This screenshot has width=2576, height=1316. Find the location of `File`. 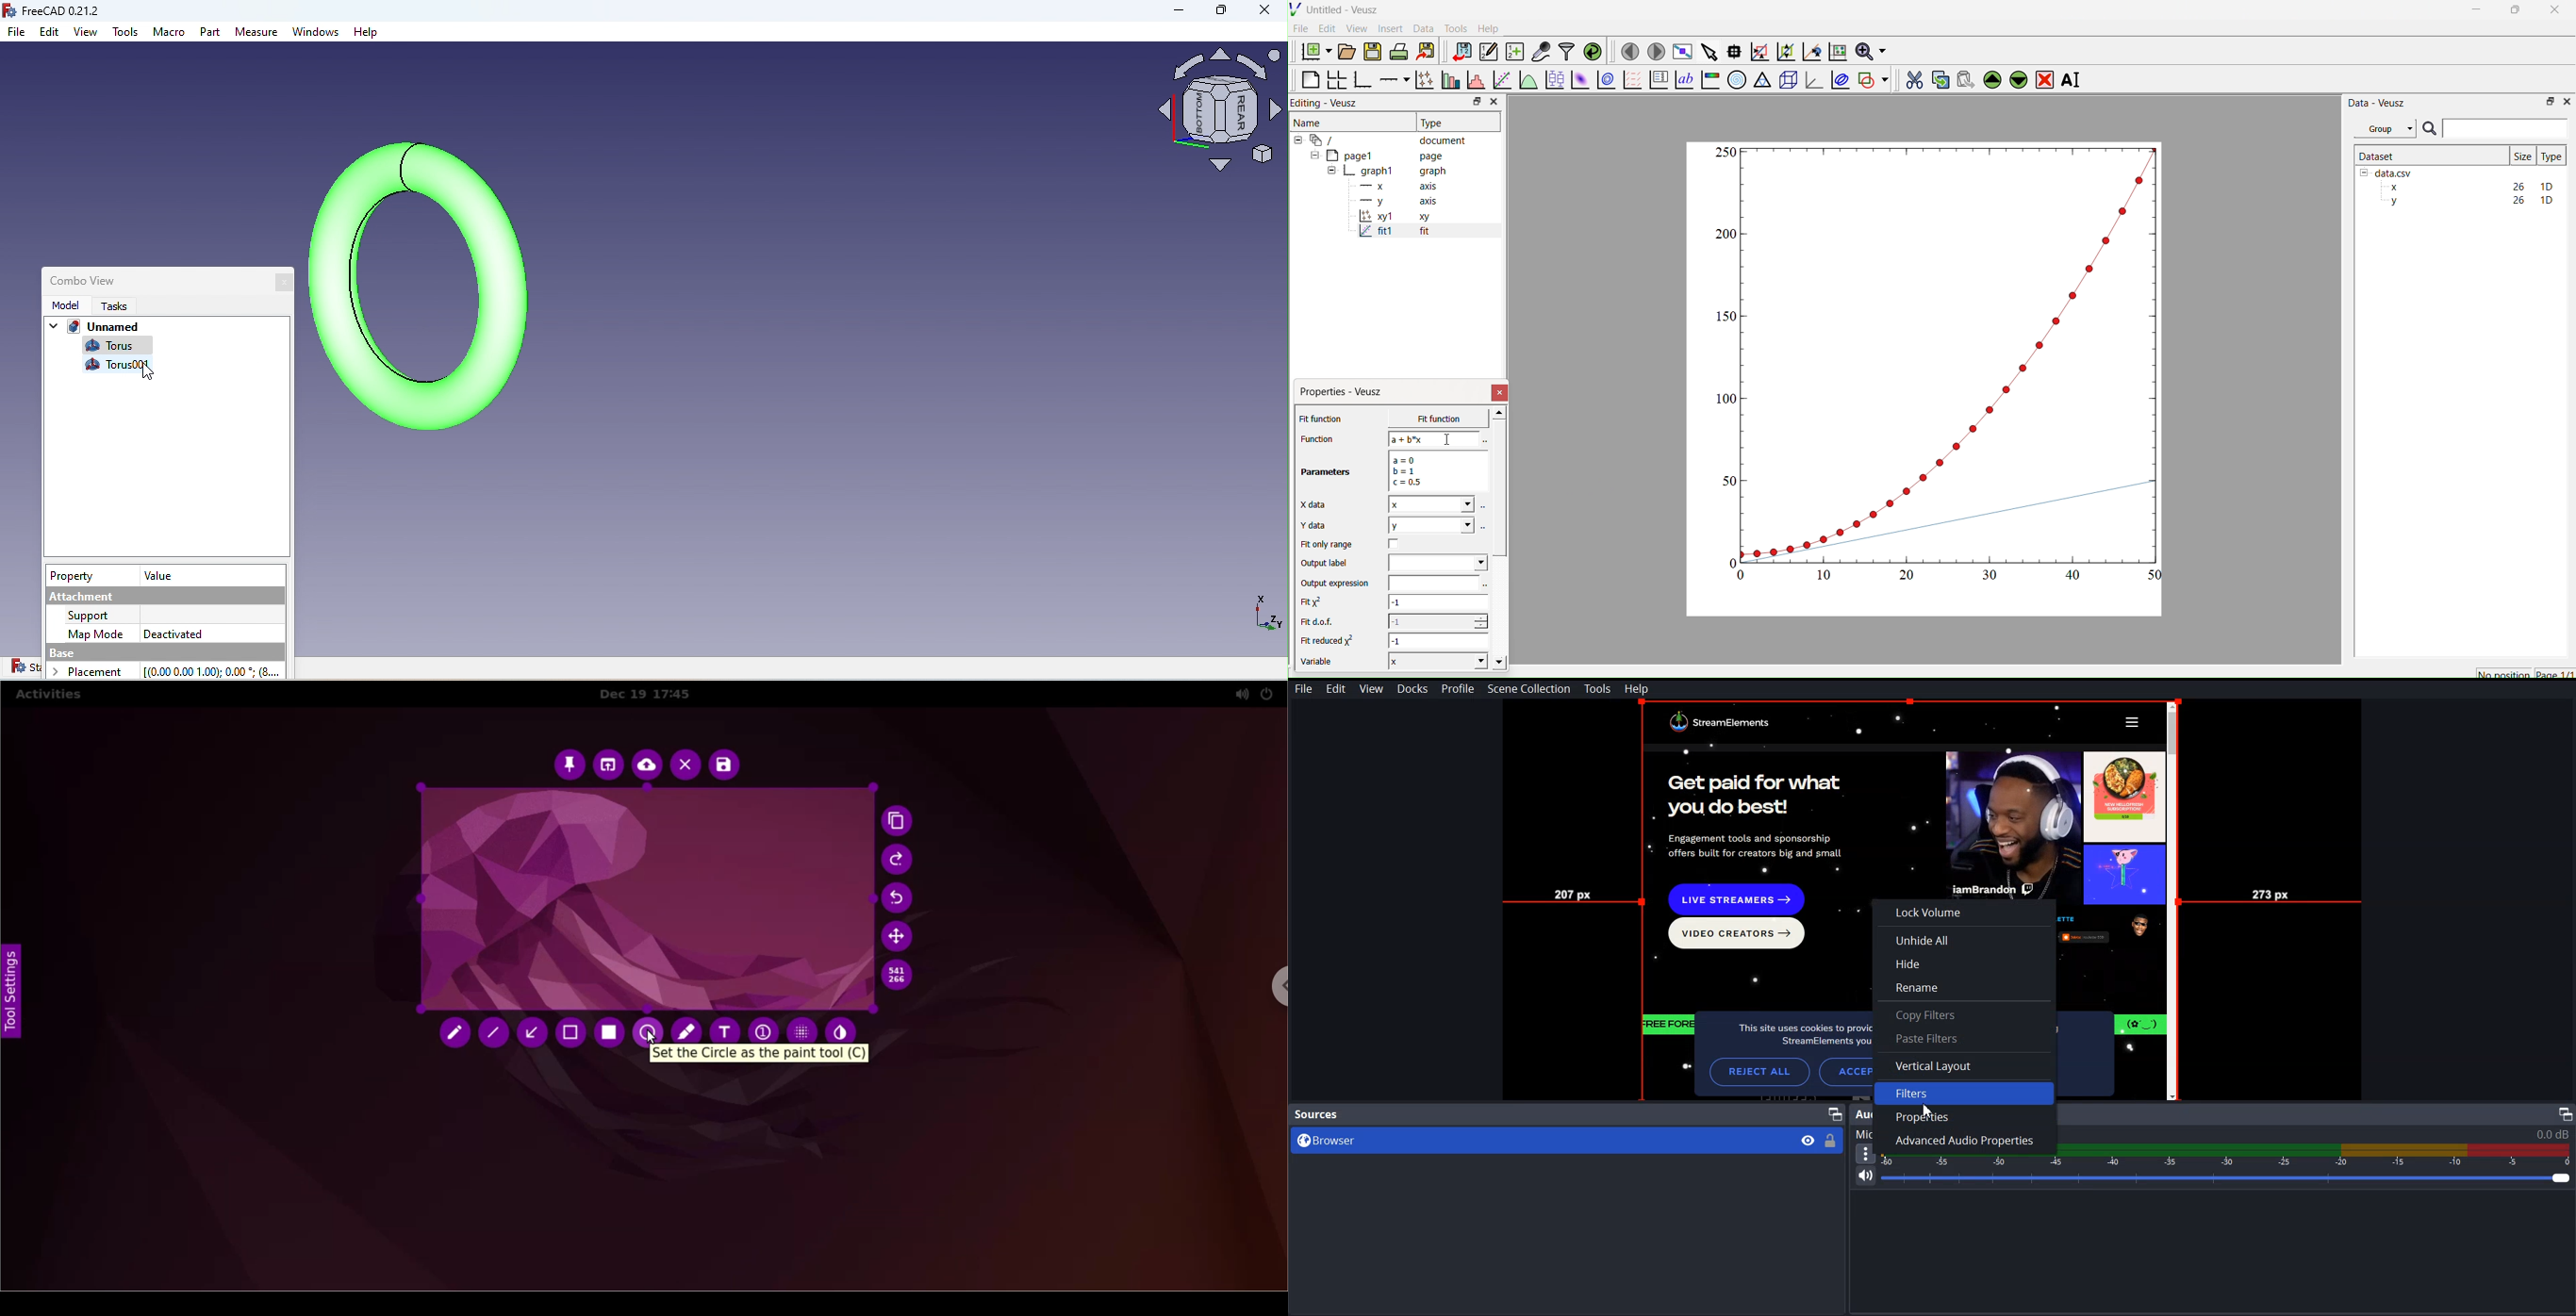

File is located at coordinates (1301, 28).